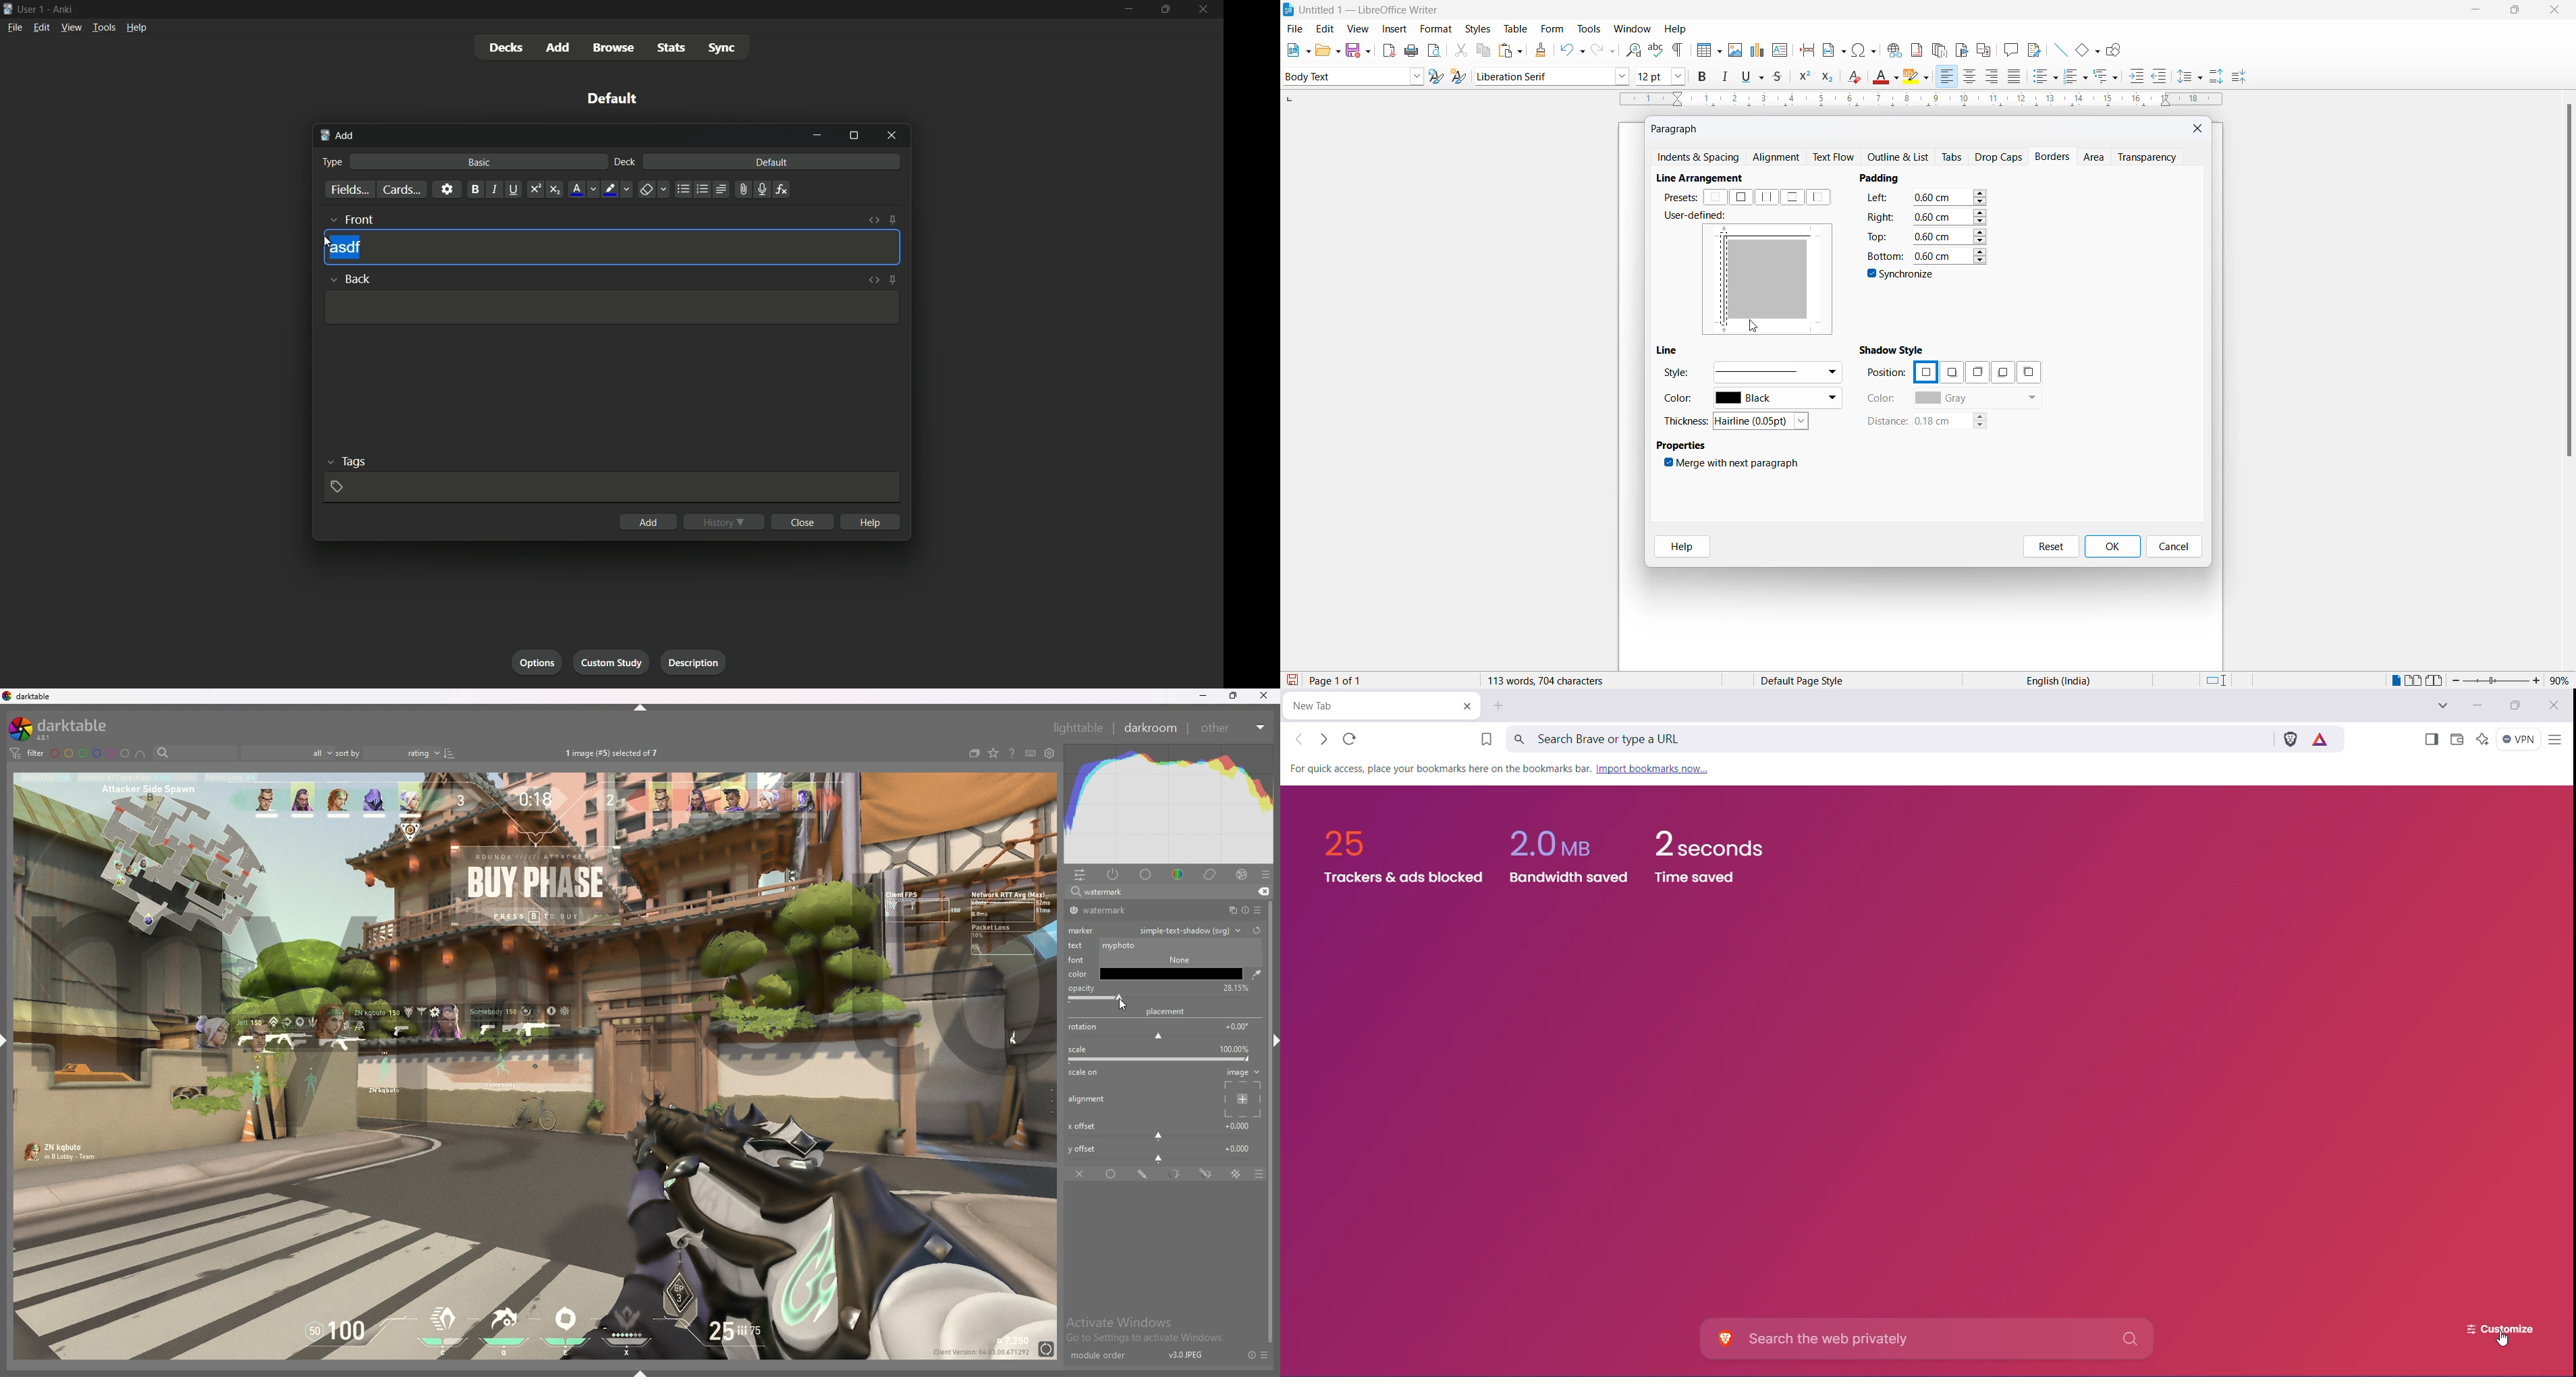 Image resolution: width=2576 pixels, height=1400 pixels. What do you see at coordinates (137, 29) in the screenshot?
I see `help` at bounding box center [137, 29].